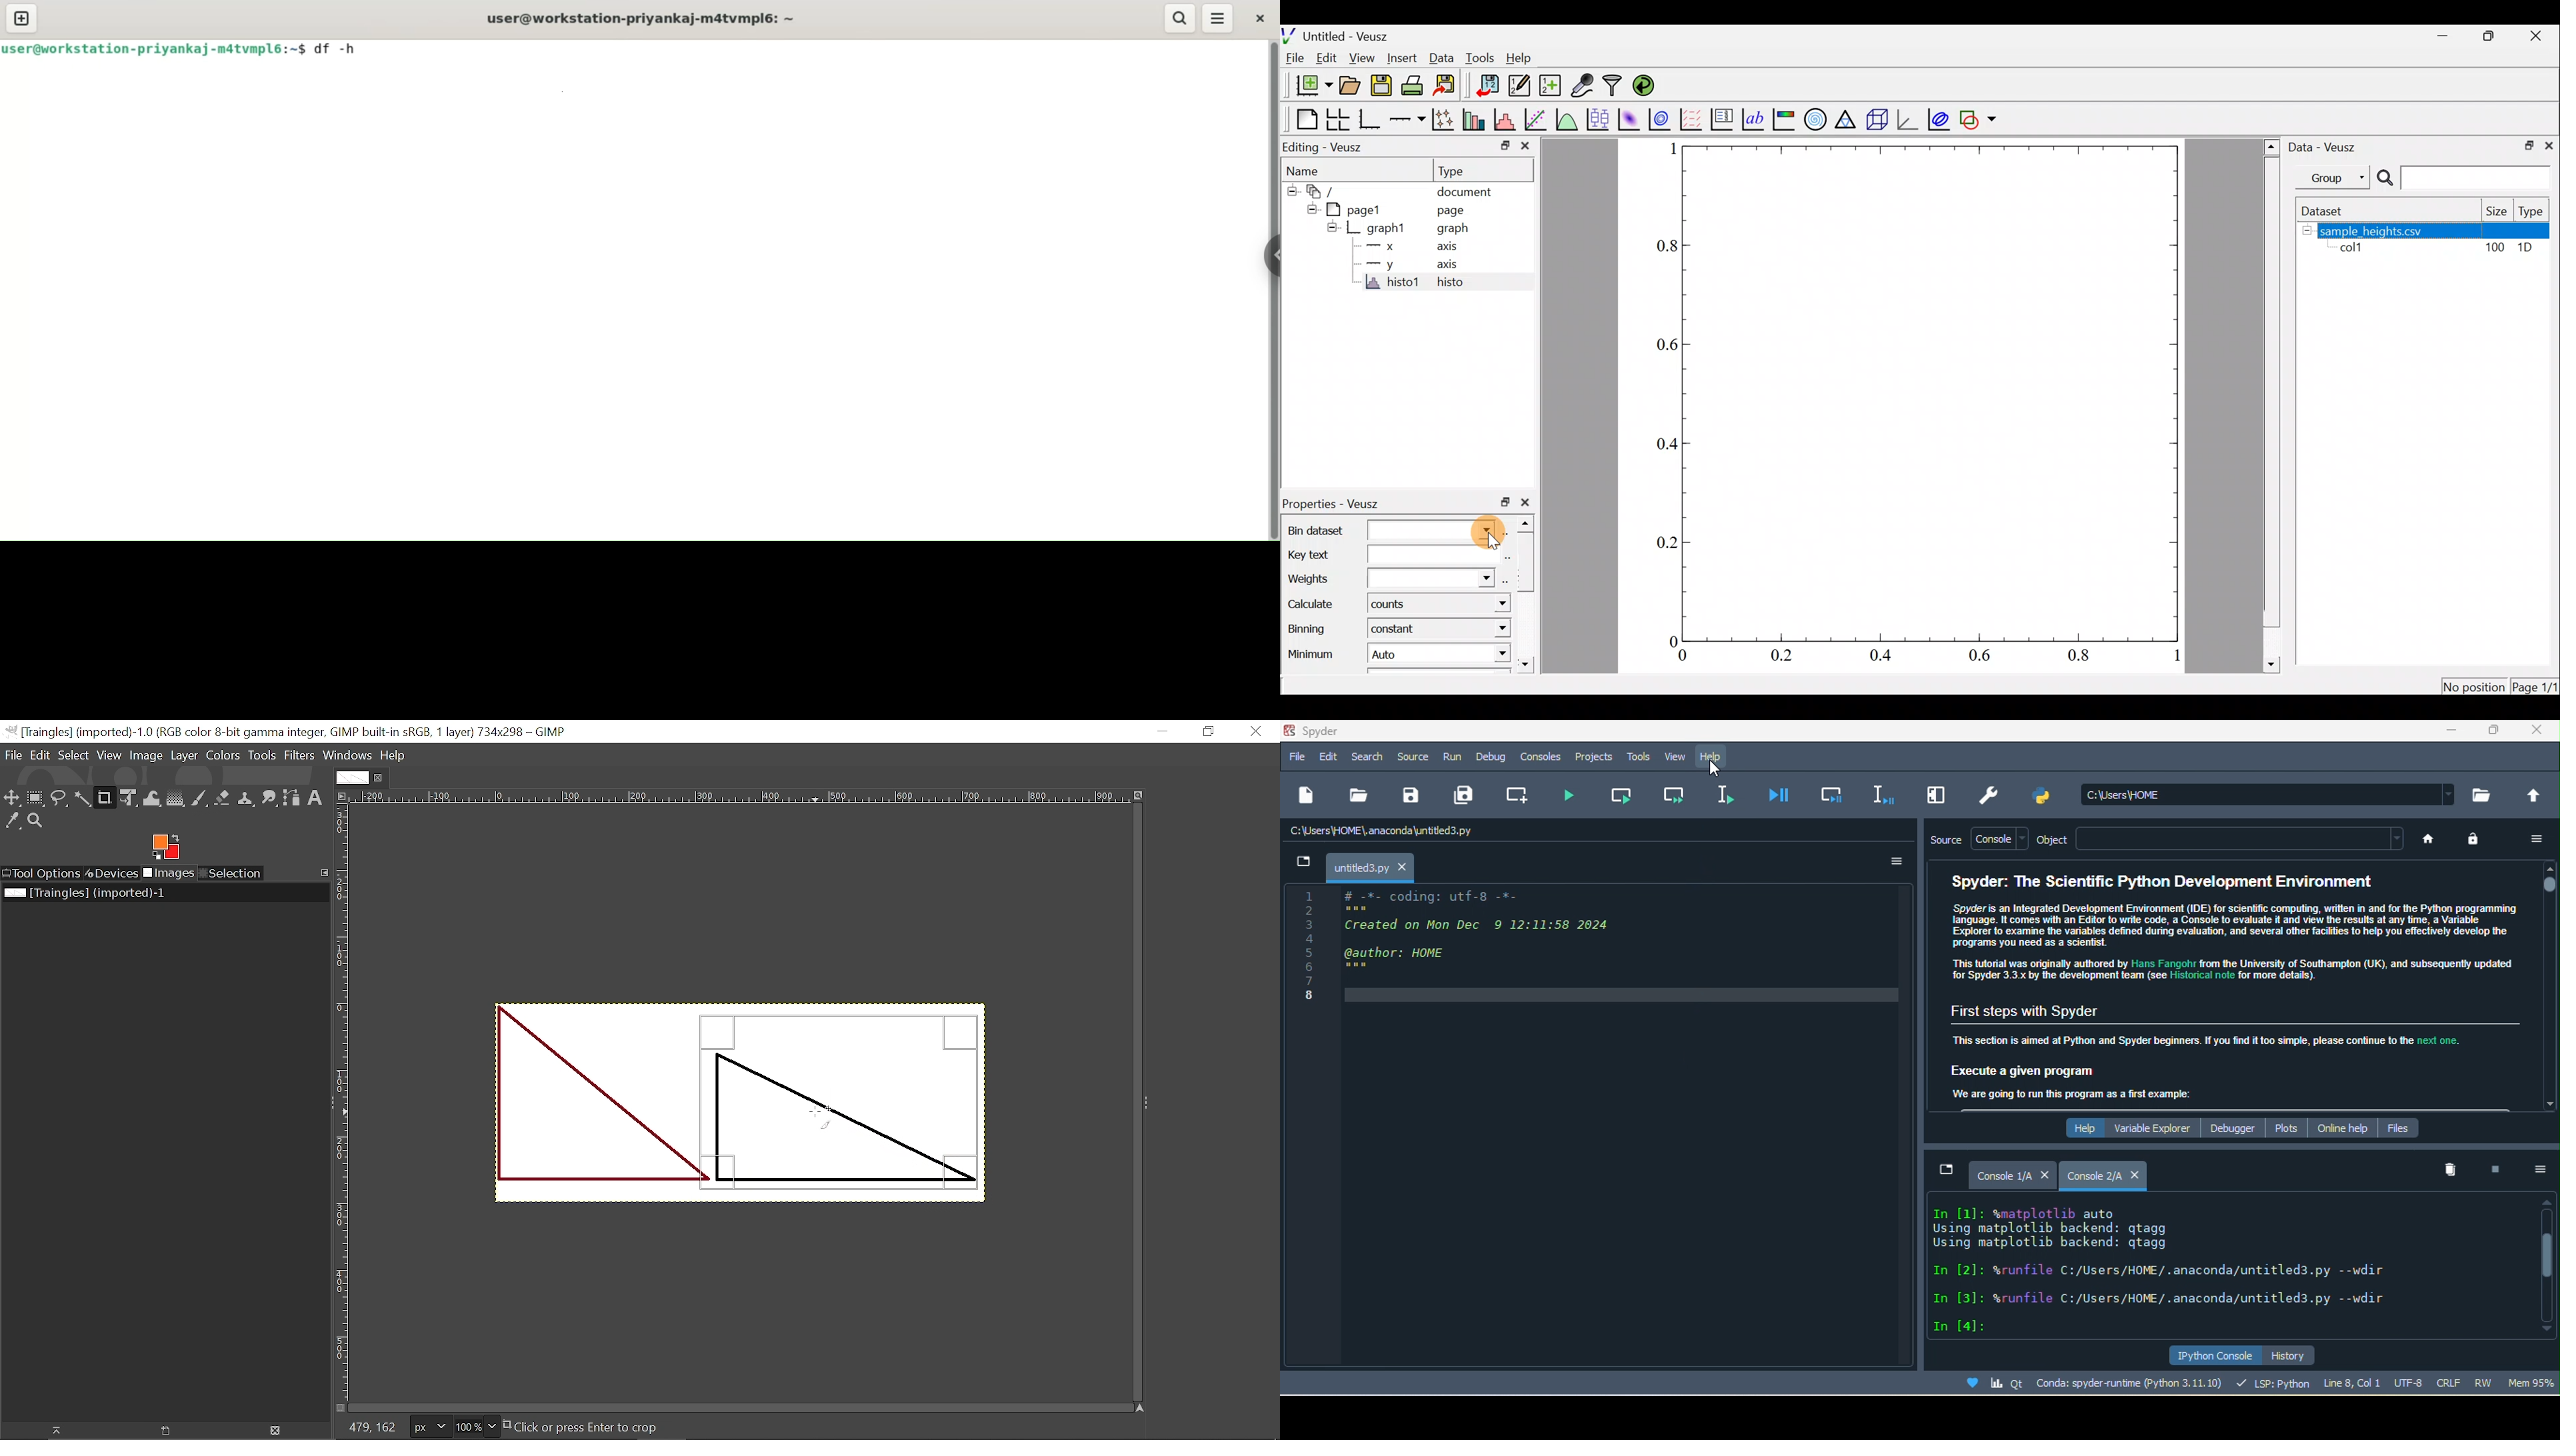 The width and height of the screenshot is (2576, 1456). What do you see at coordinates (2235, 1128) in the screenshot?
I see `debugger` at bounding box center [2235, 1128].